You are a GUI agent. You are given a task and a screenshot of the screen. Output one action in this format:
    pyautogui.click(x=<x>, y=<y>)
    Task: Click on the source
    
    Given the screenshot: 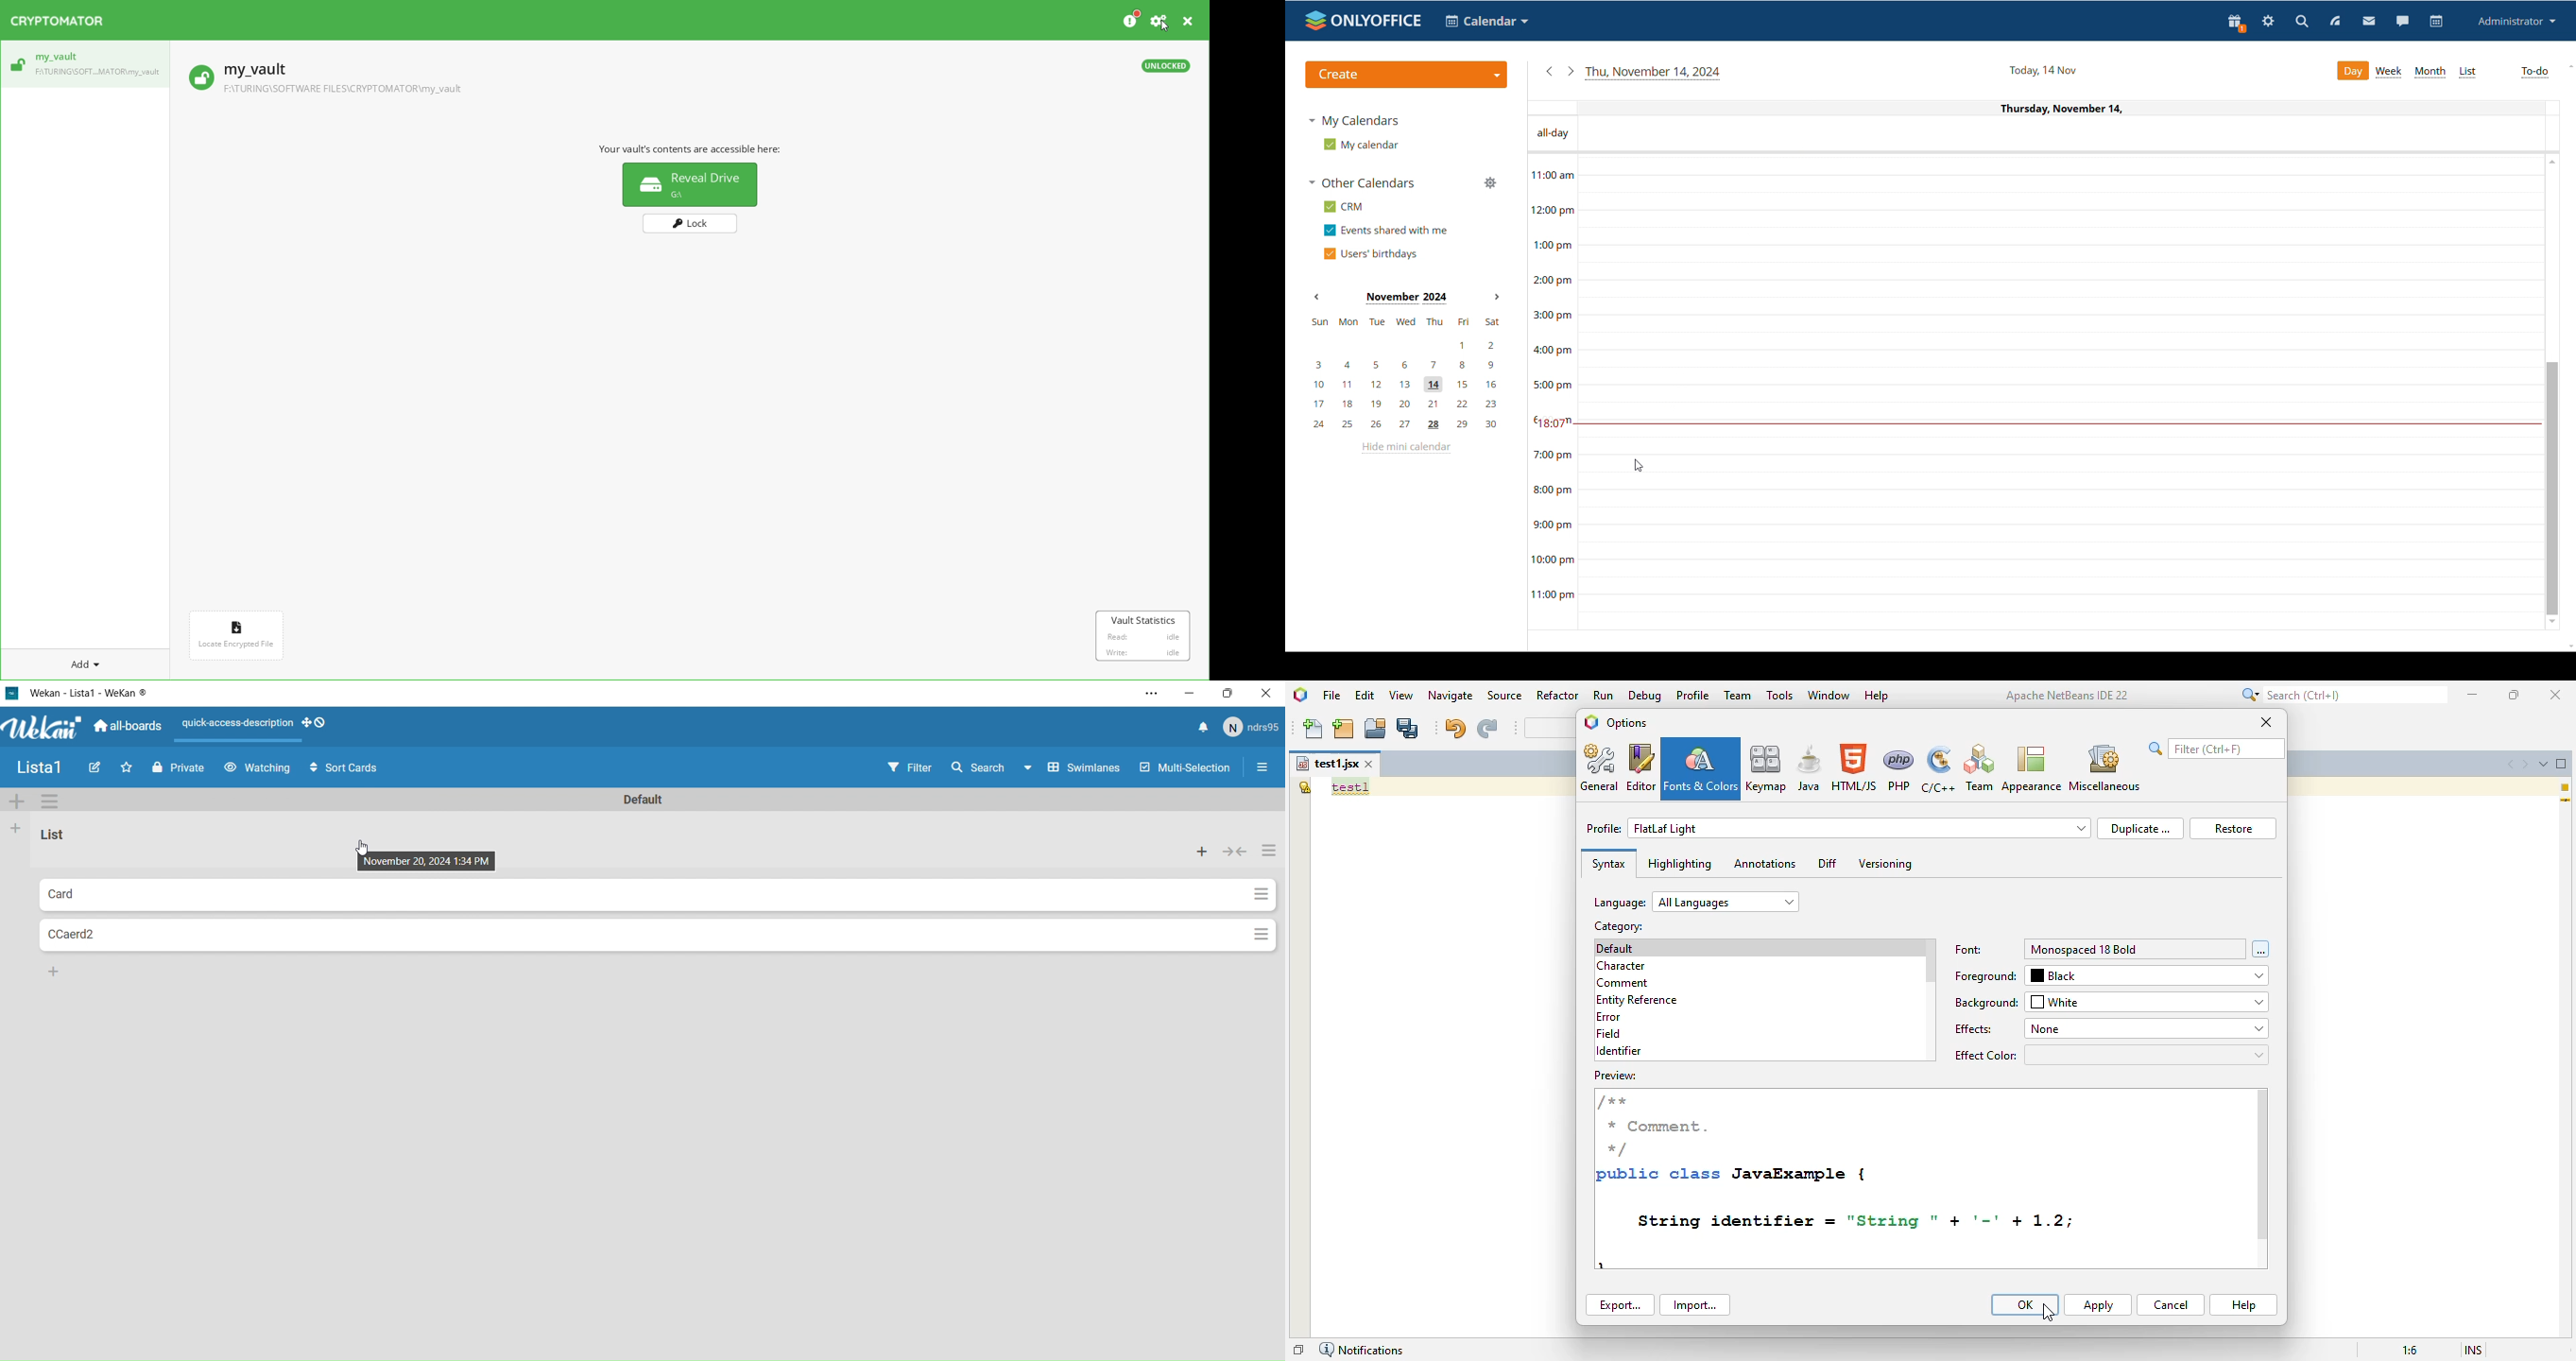 What is the action you would take?
    pyautogui.click(x=1505, y=696)
    